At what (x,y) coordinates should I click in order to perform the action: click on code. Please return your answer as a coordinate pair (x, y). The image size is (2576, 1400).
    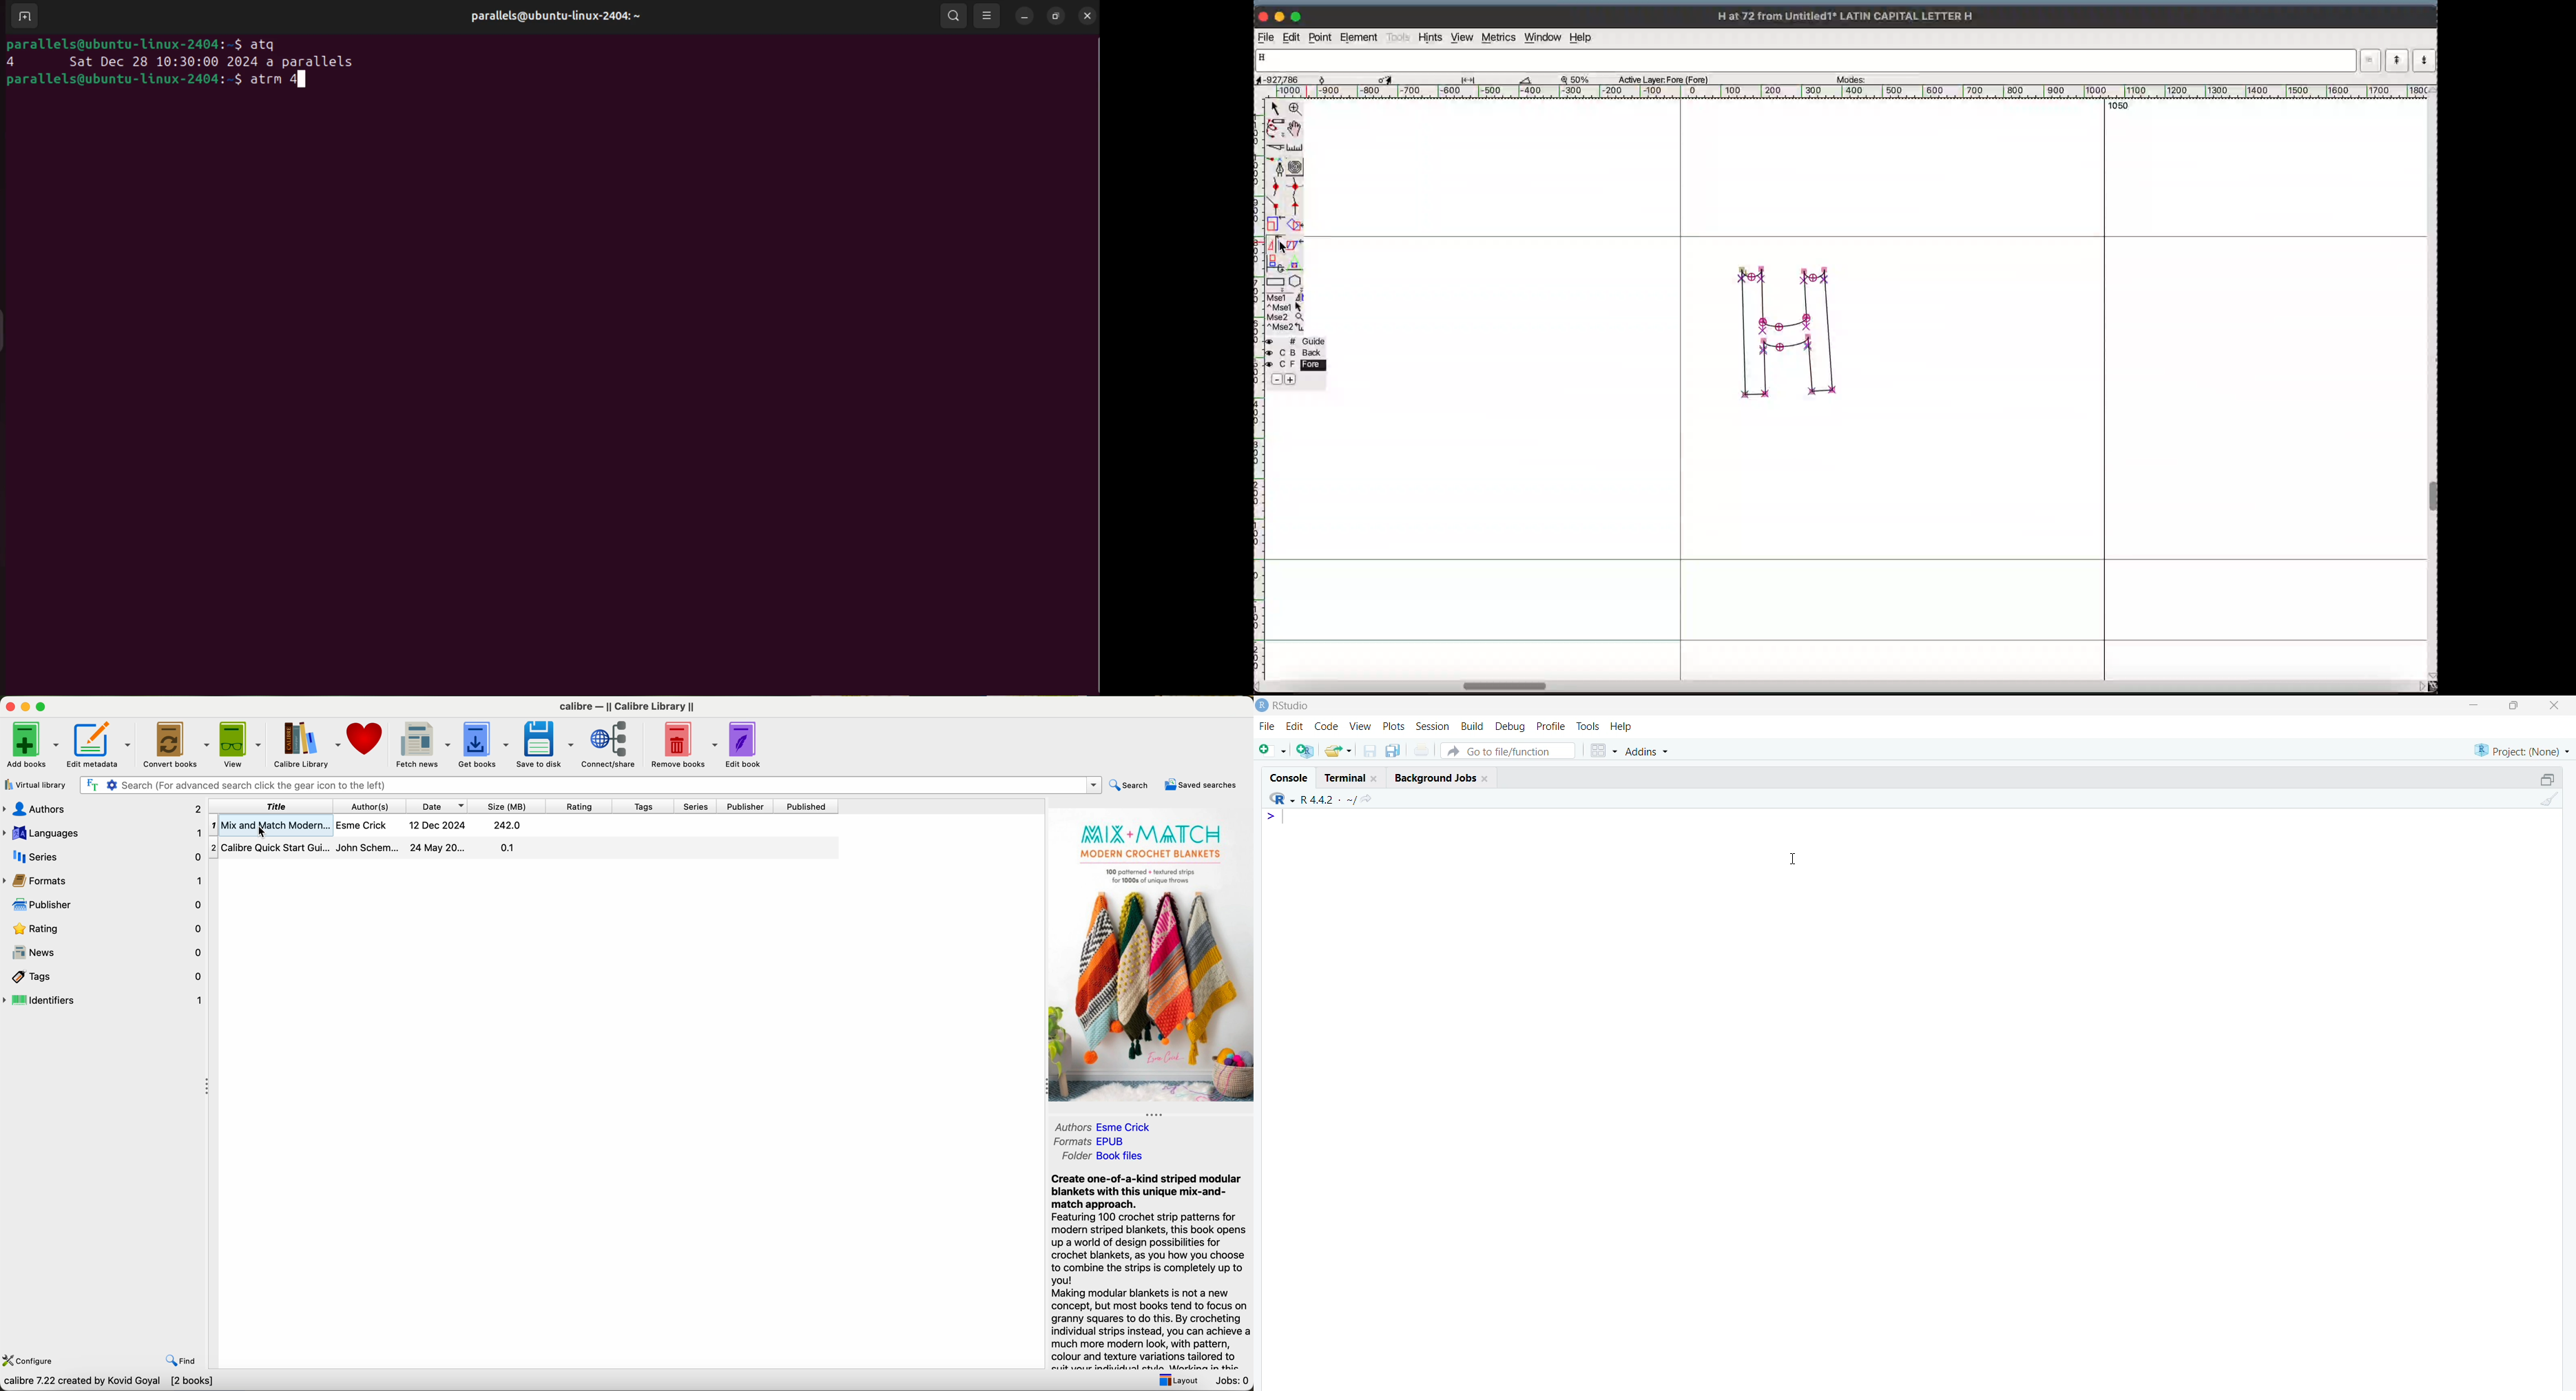
    Looking at the image, I should click on (1326, 726).